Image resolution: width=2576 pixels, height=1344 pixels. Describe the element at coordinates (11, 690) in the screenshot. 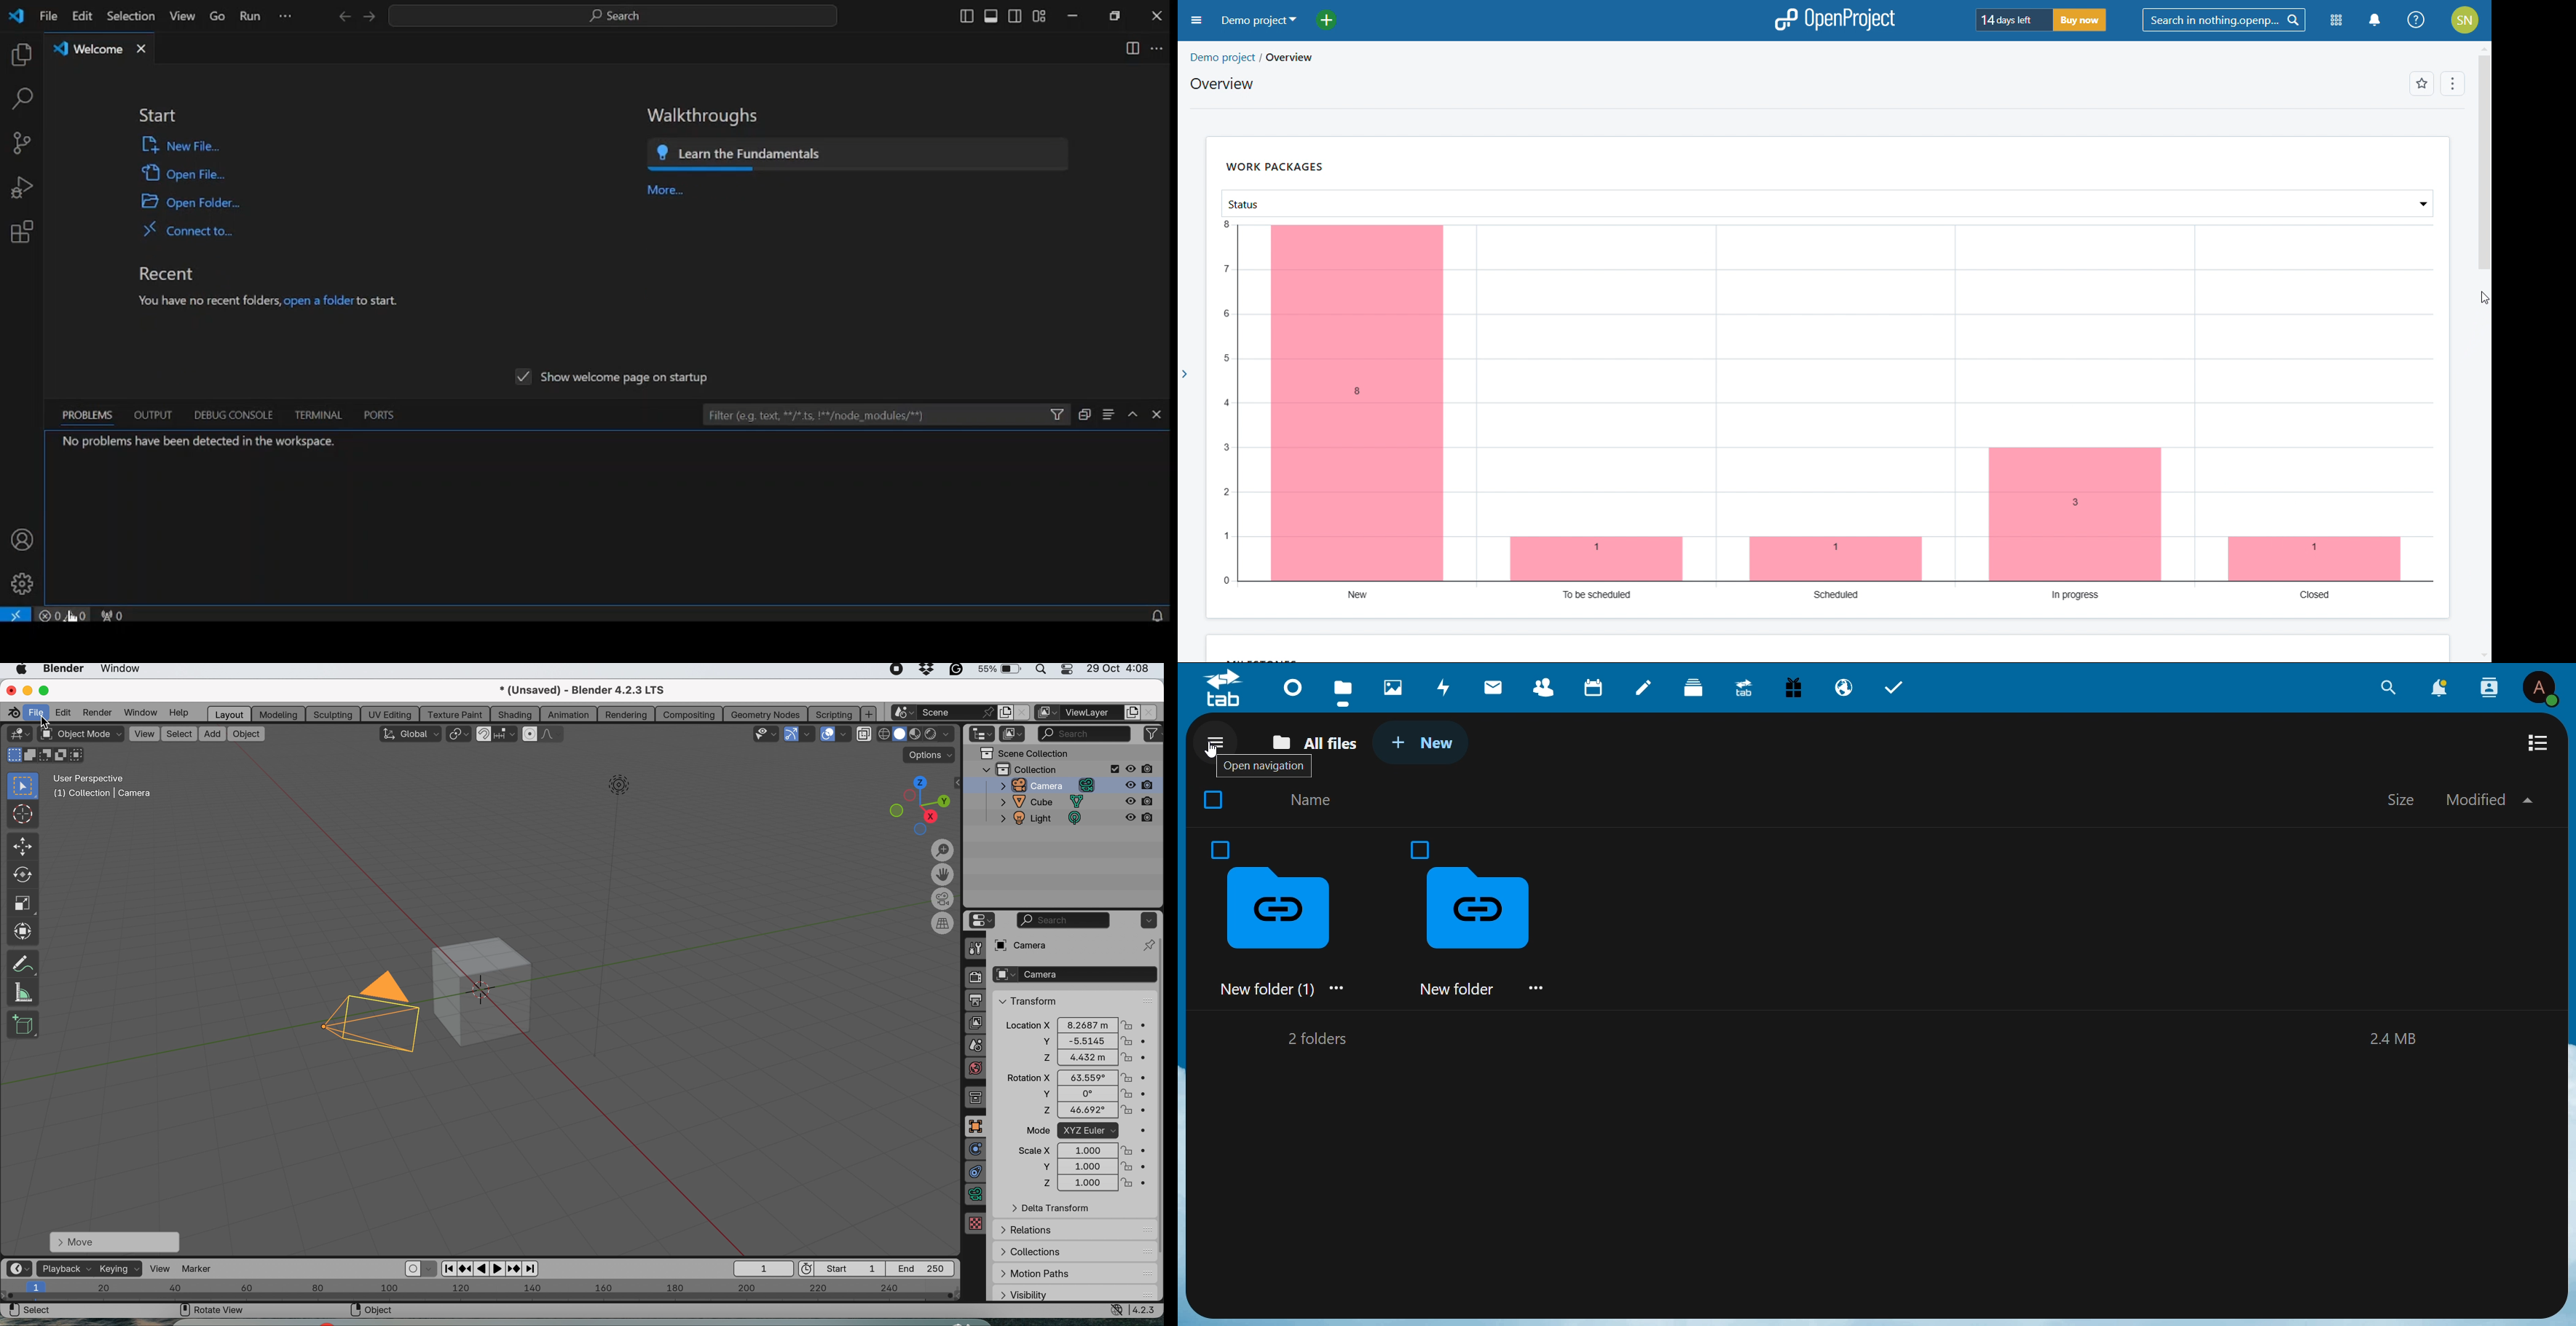

I see `close` at that location.